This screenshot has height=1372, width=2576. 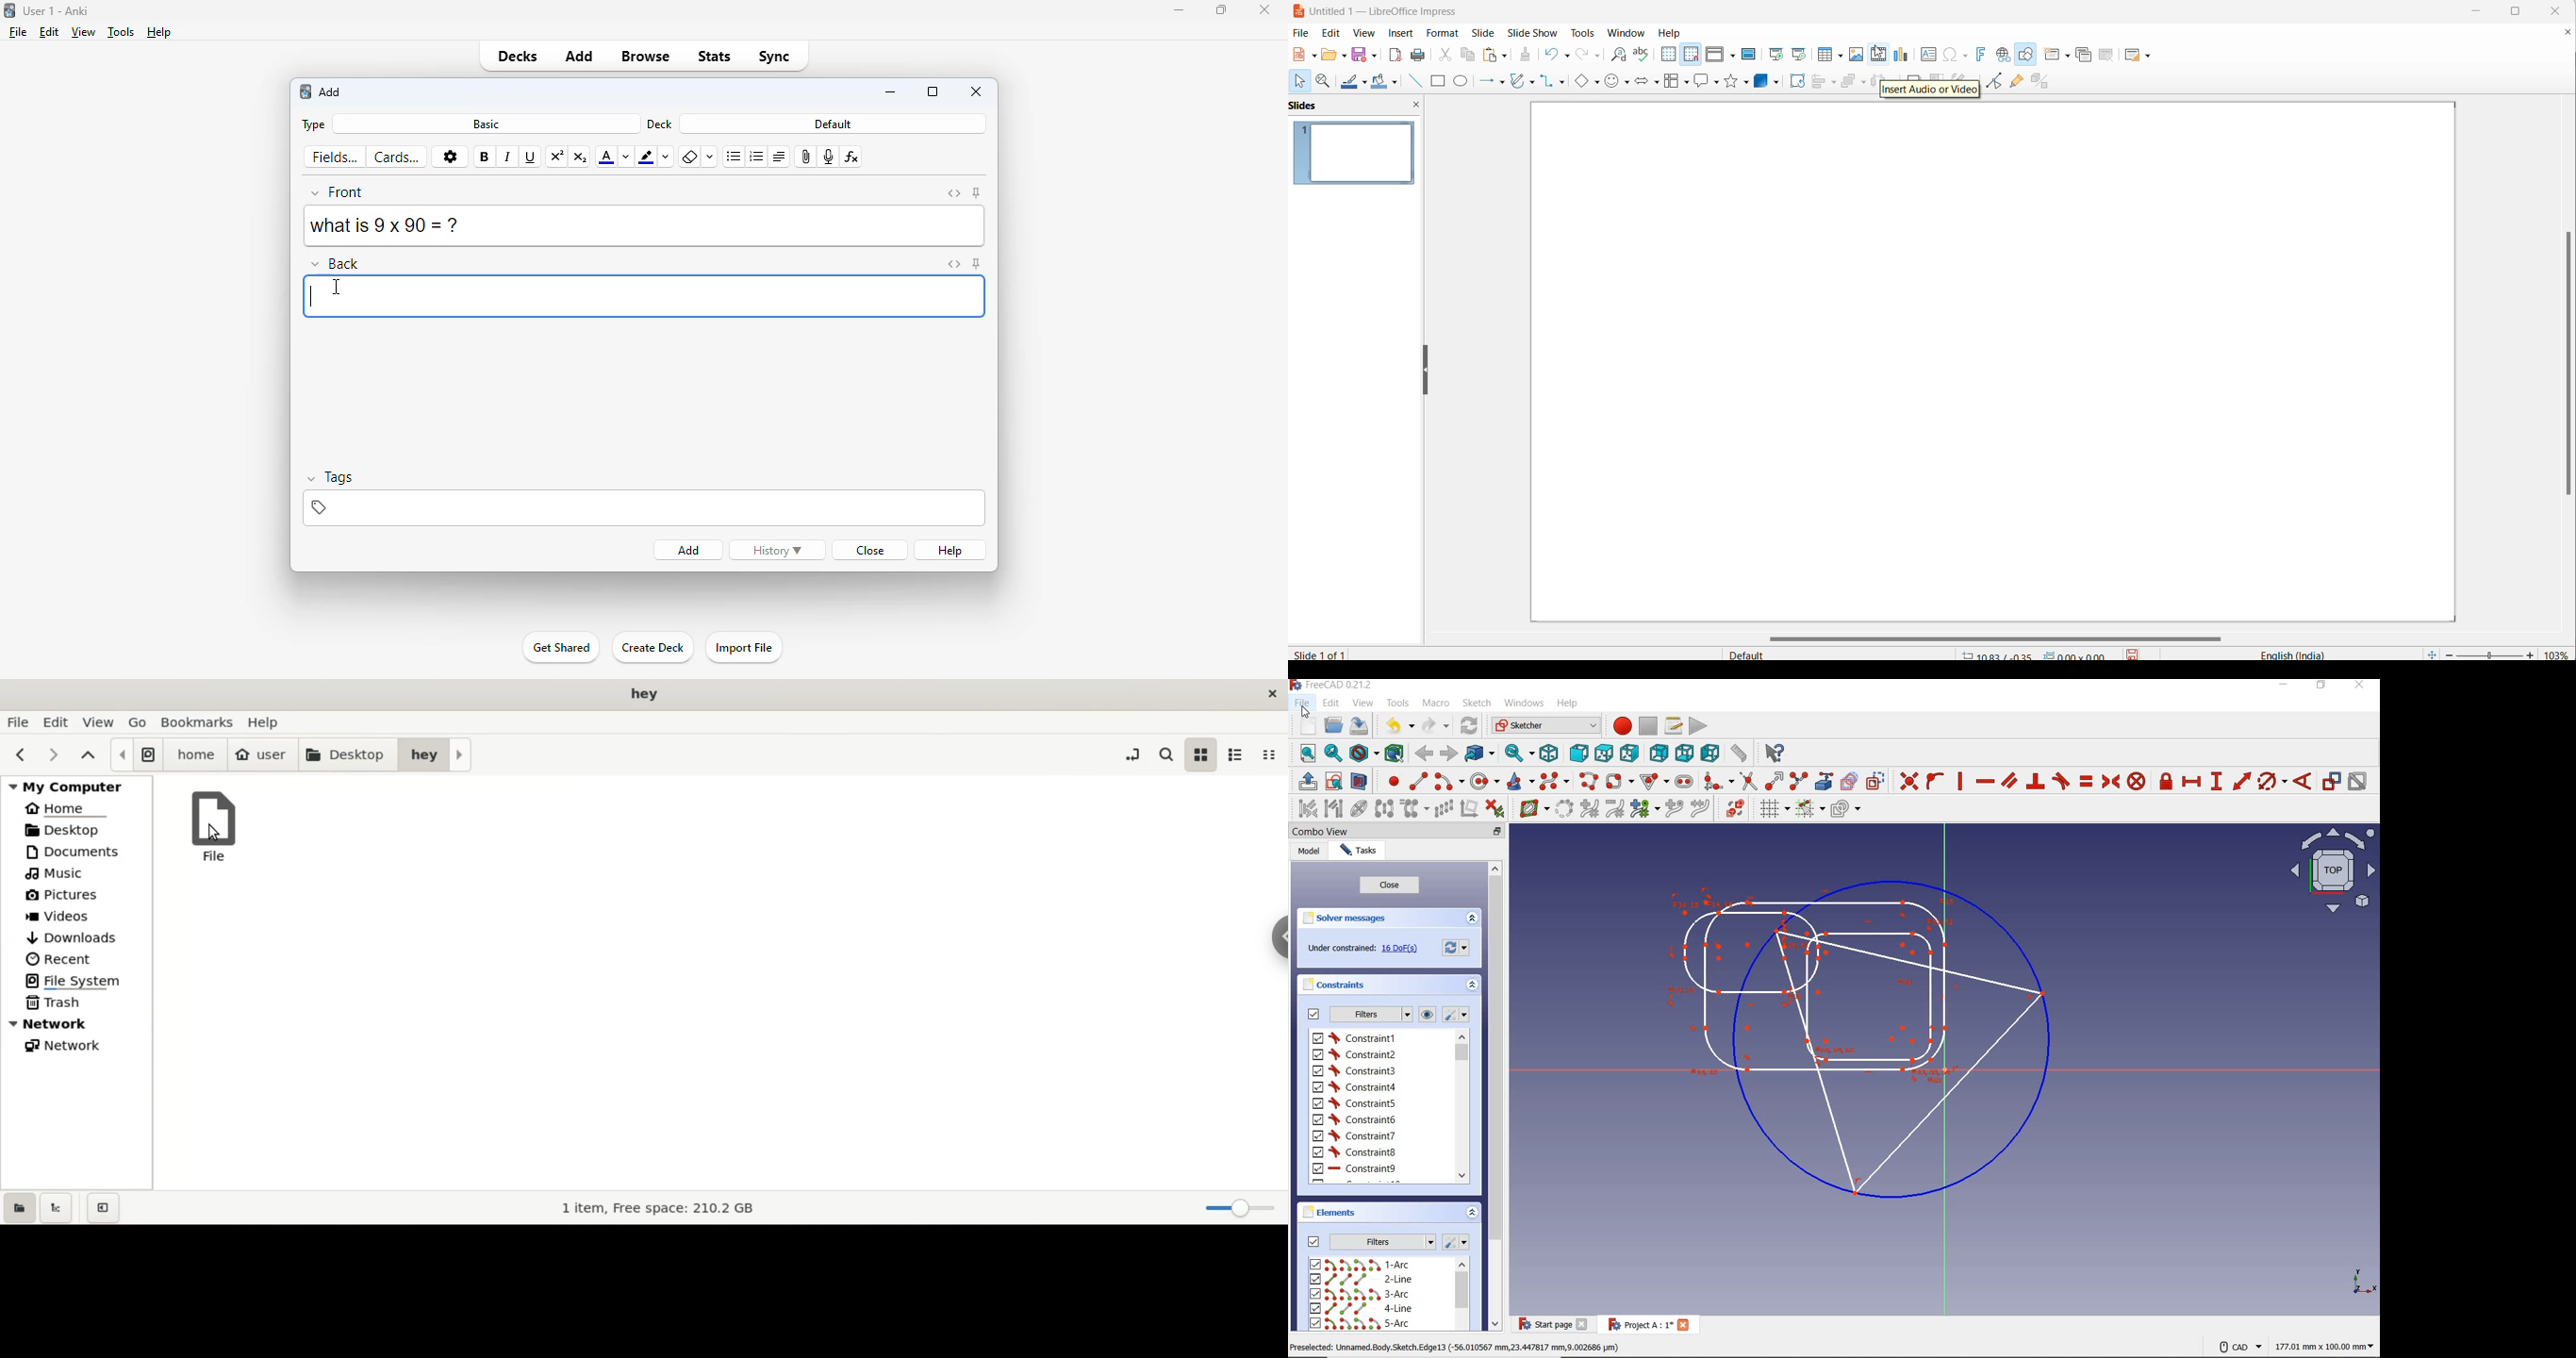 What do you see at coordinates (1778, 82) in the screenshot?
I see `3d object options` at bounding box center [1778, 82].